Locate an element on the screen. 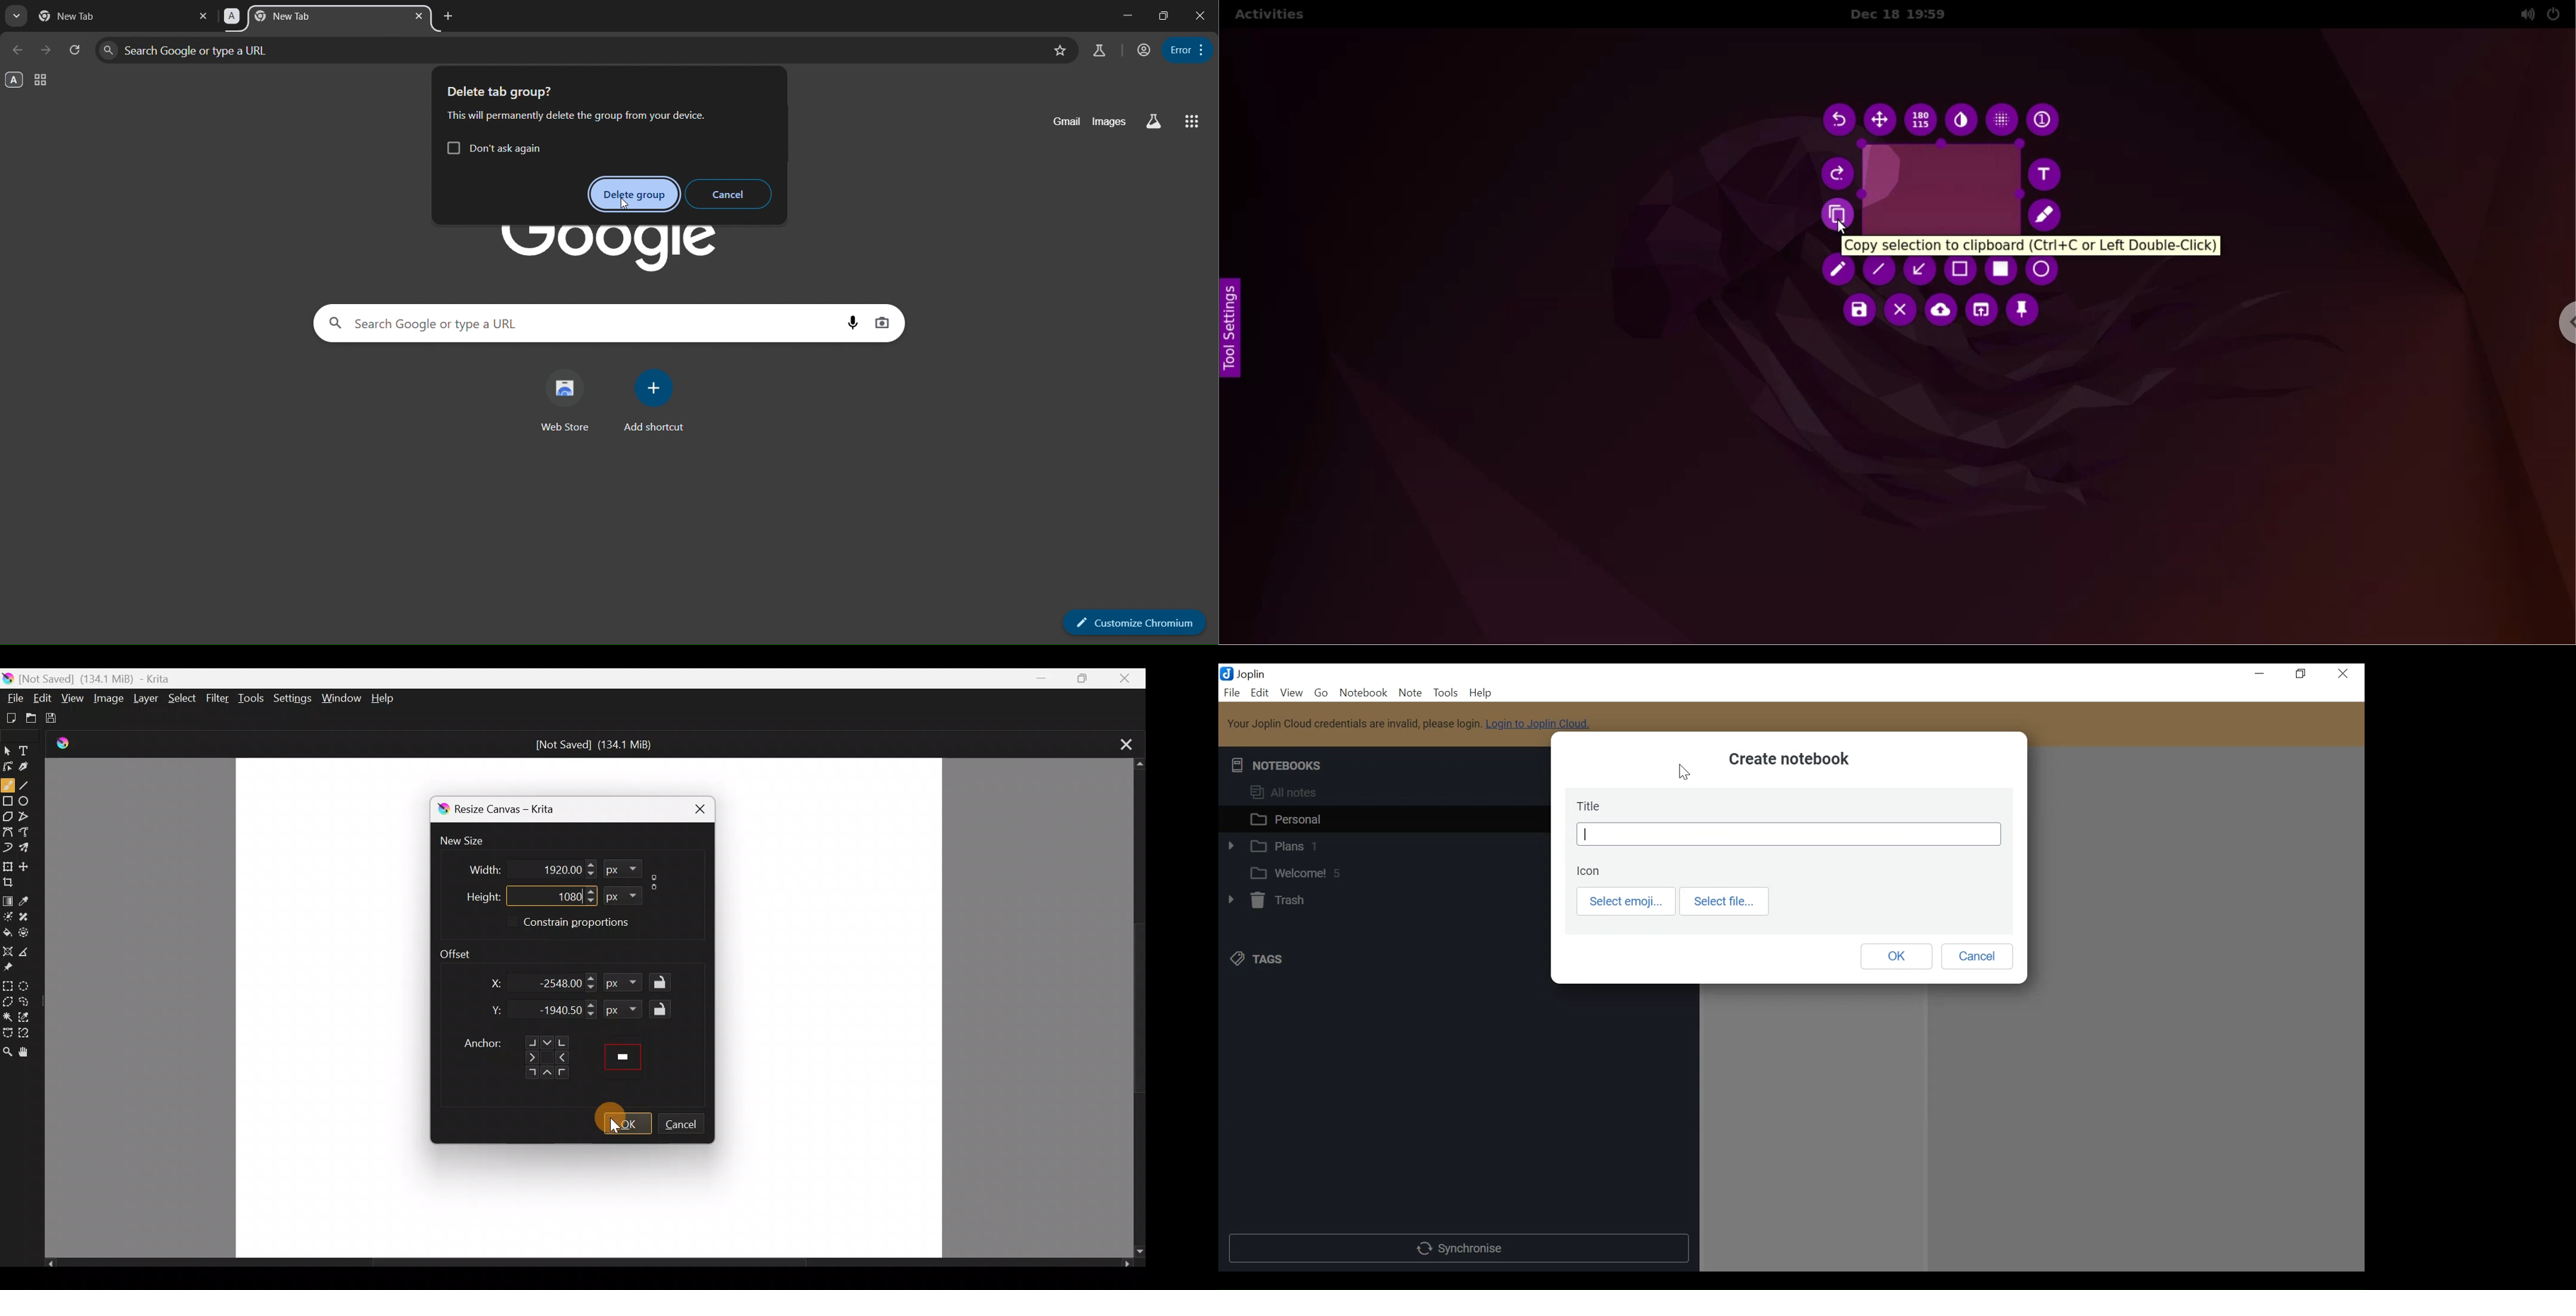  Synchronize is located at coordinates (1457, 1248).